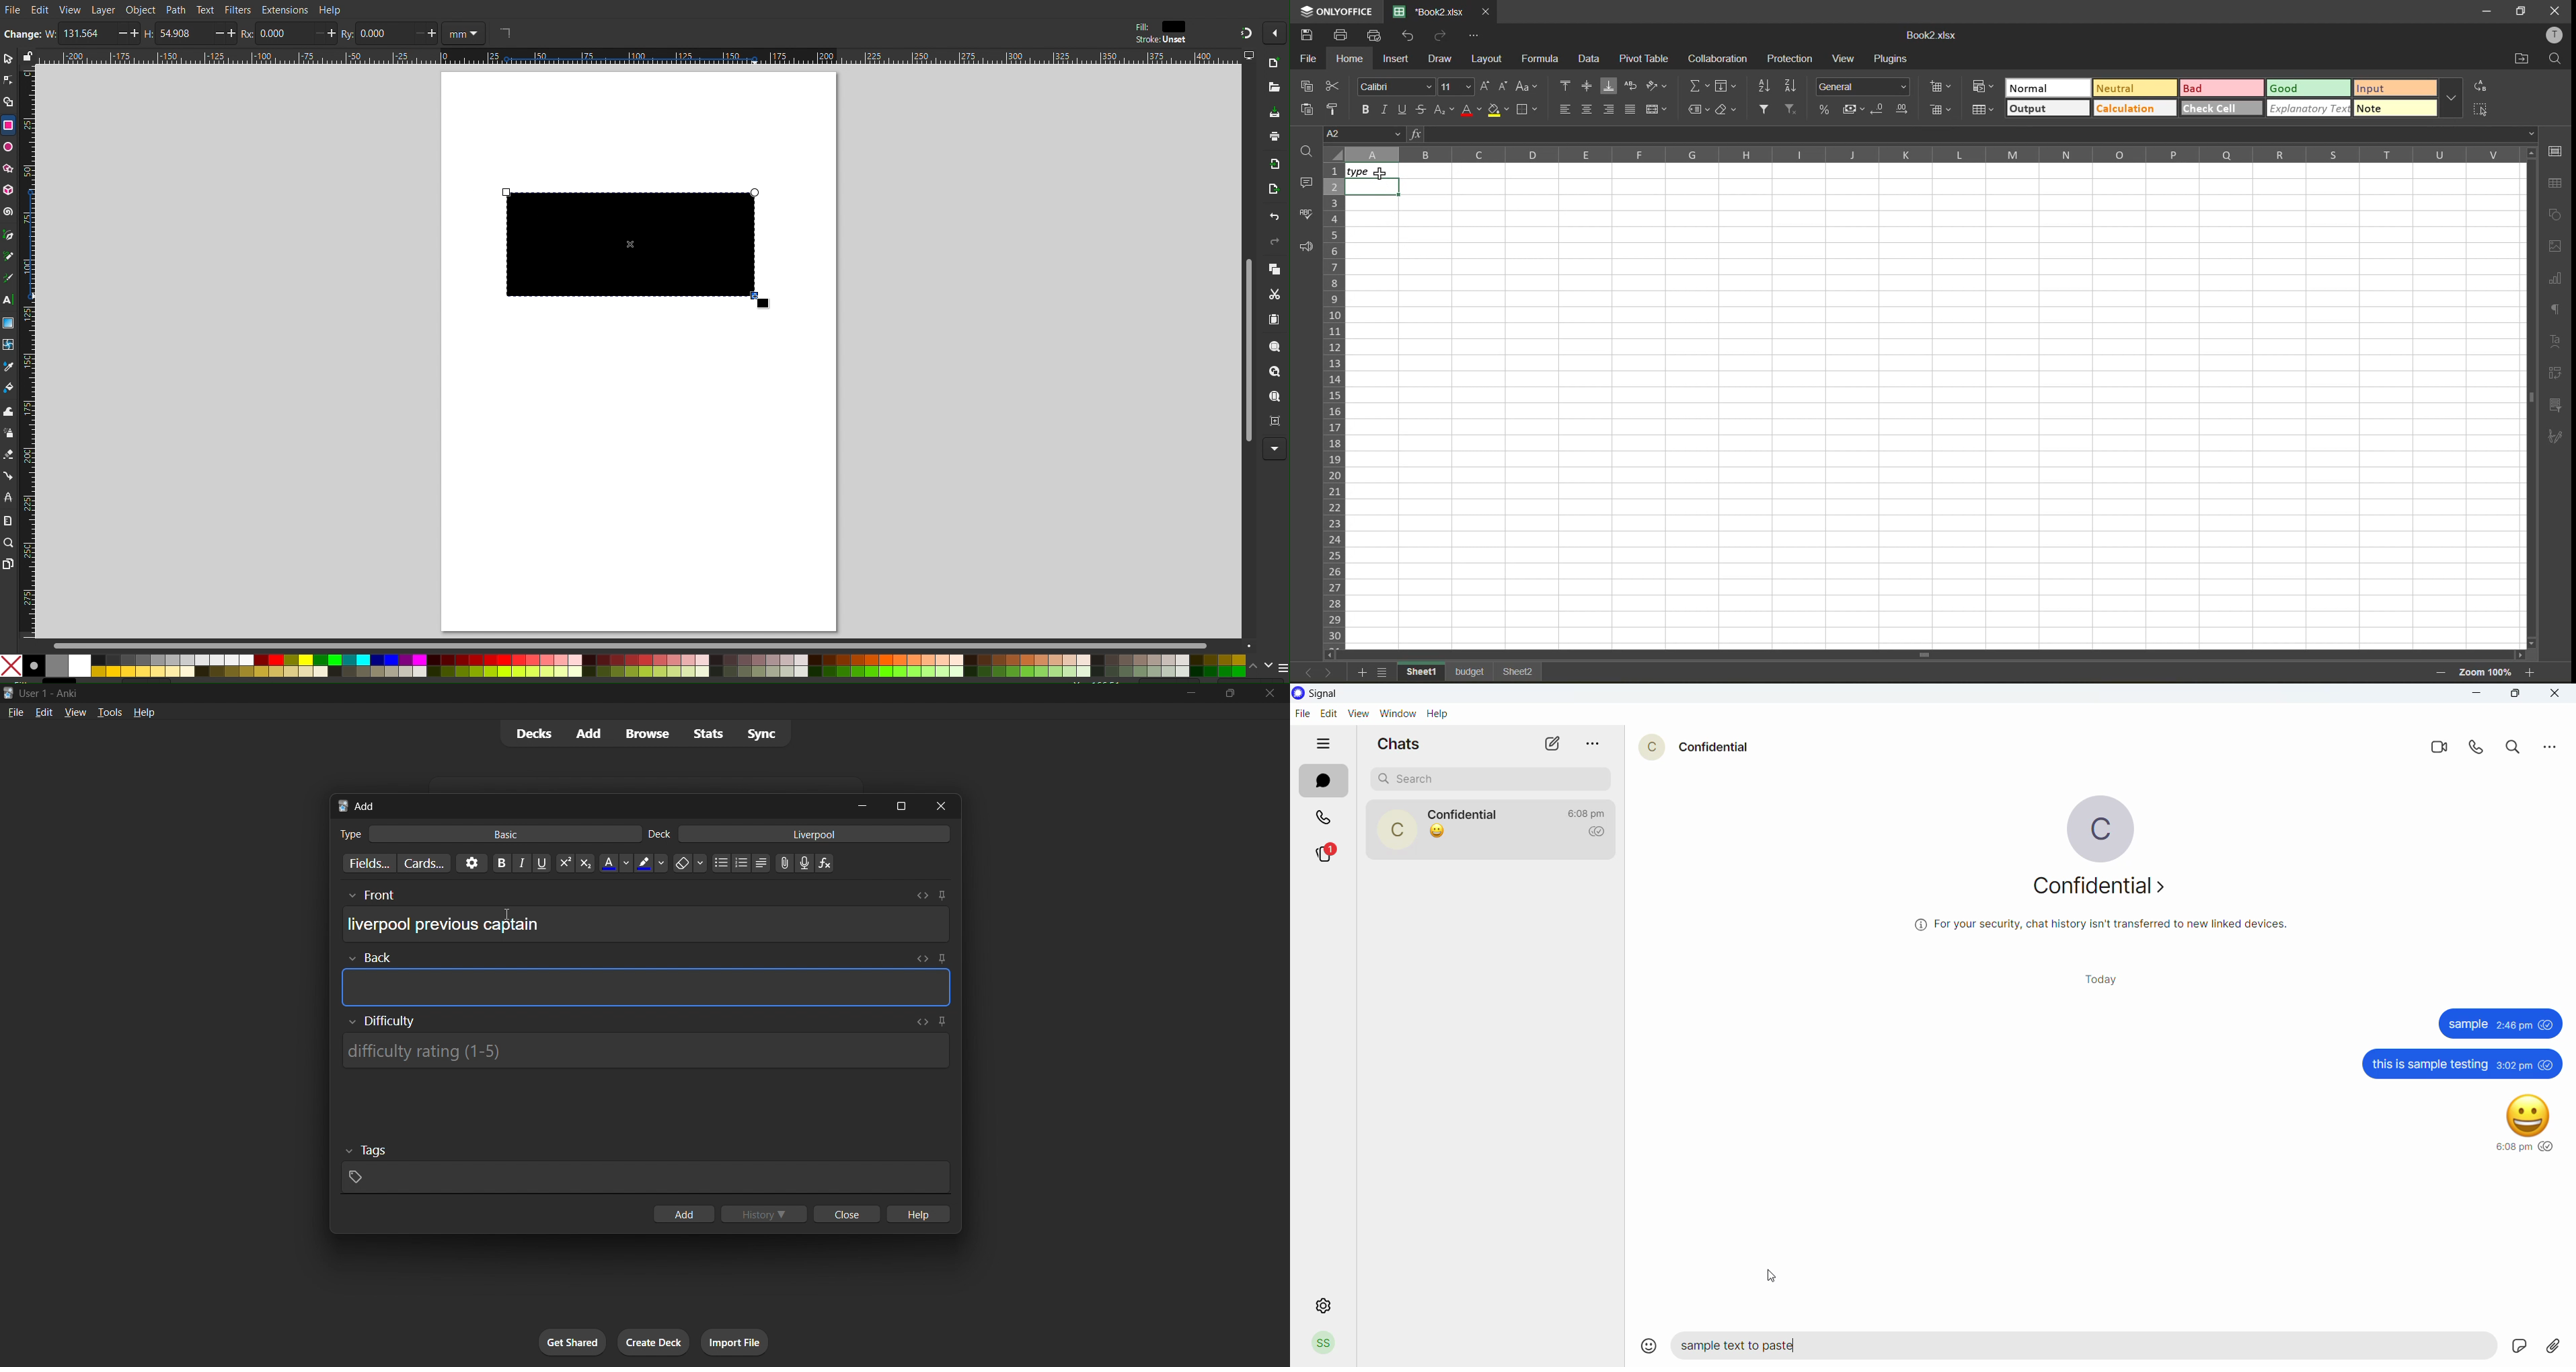  What do you see at coordinates (586, 733) in the screenshot?
I see `add` at bounding box center [586, 733].